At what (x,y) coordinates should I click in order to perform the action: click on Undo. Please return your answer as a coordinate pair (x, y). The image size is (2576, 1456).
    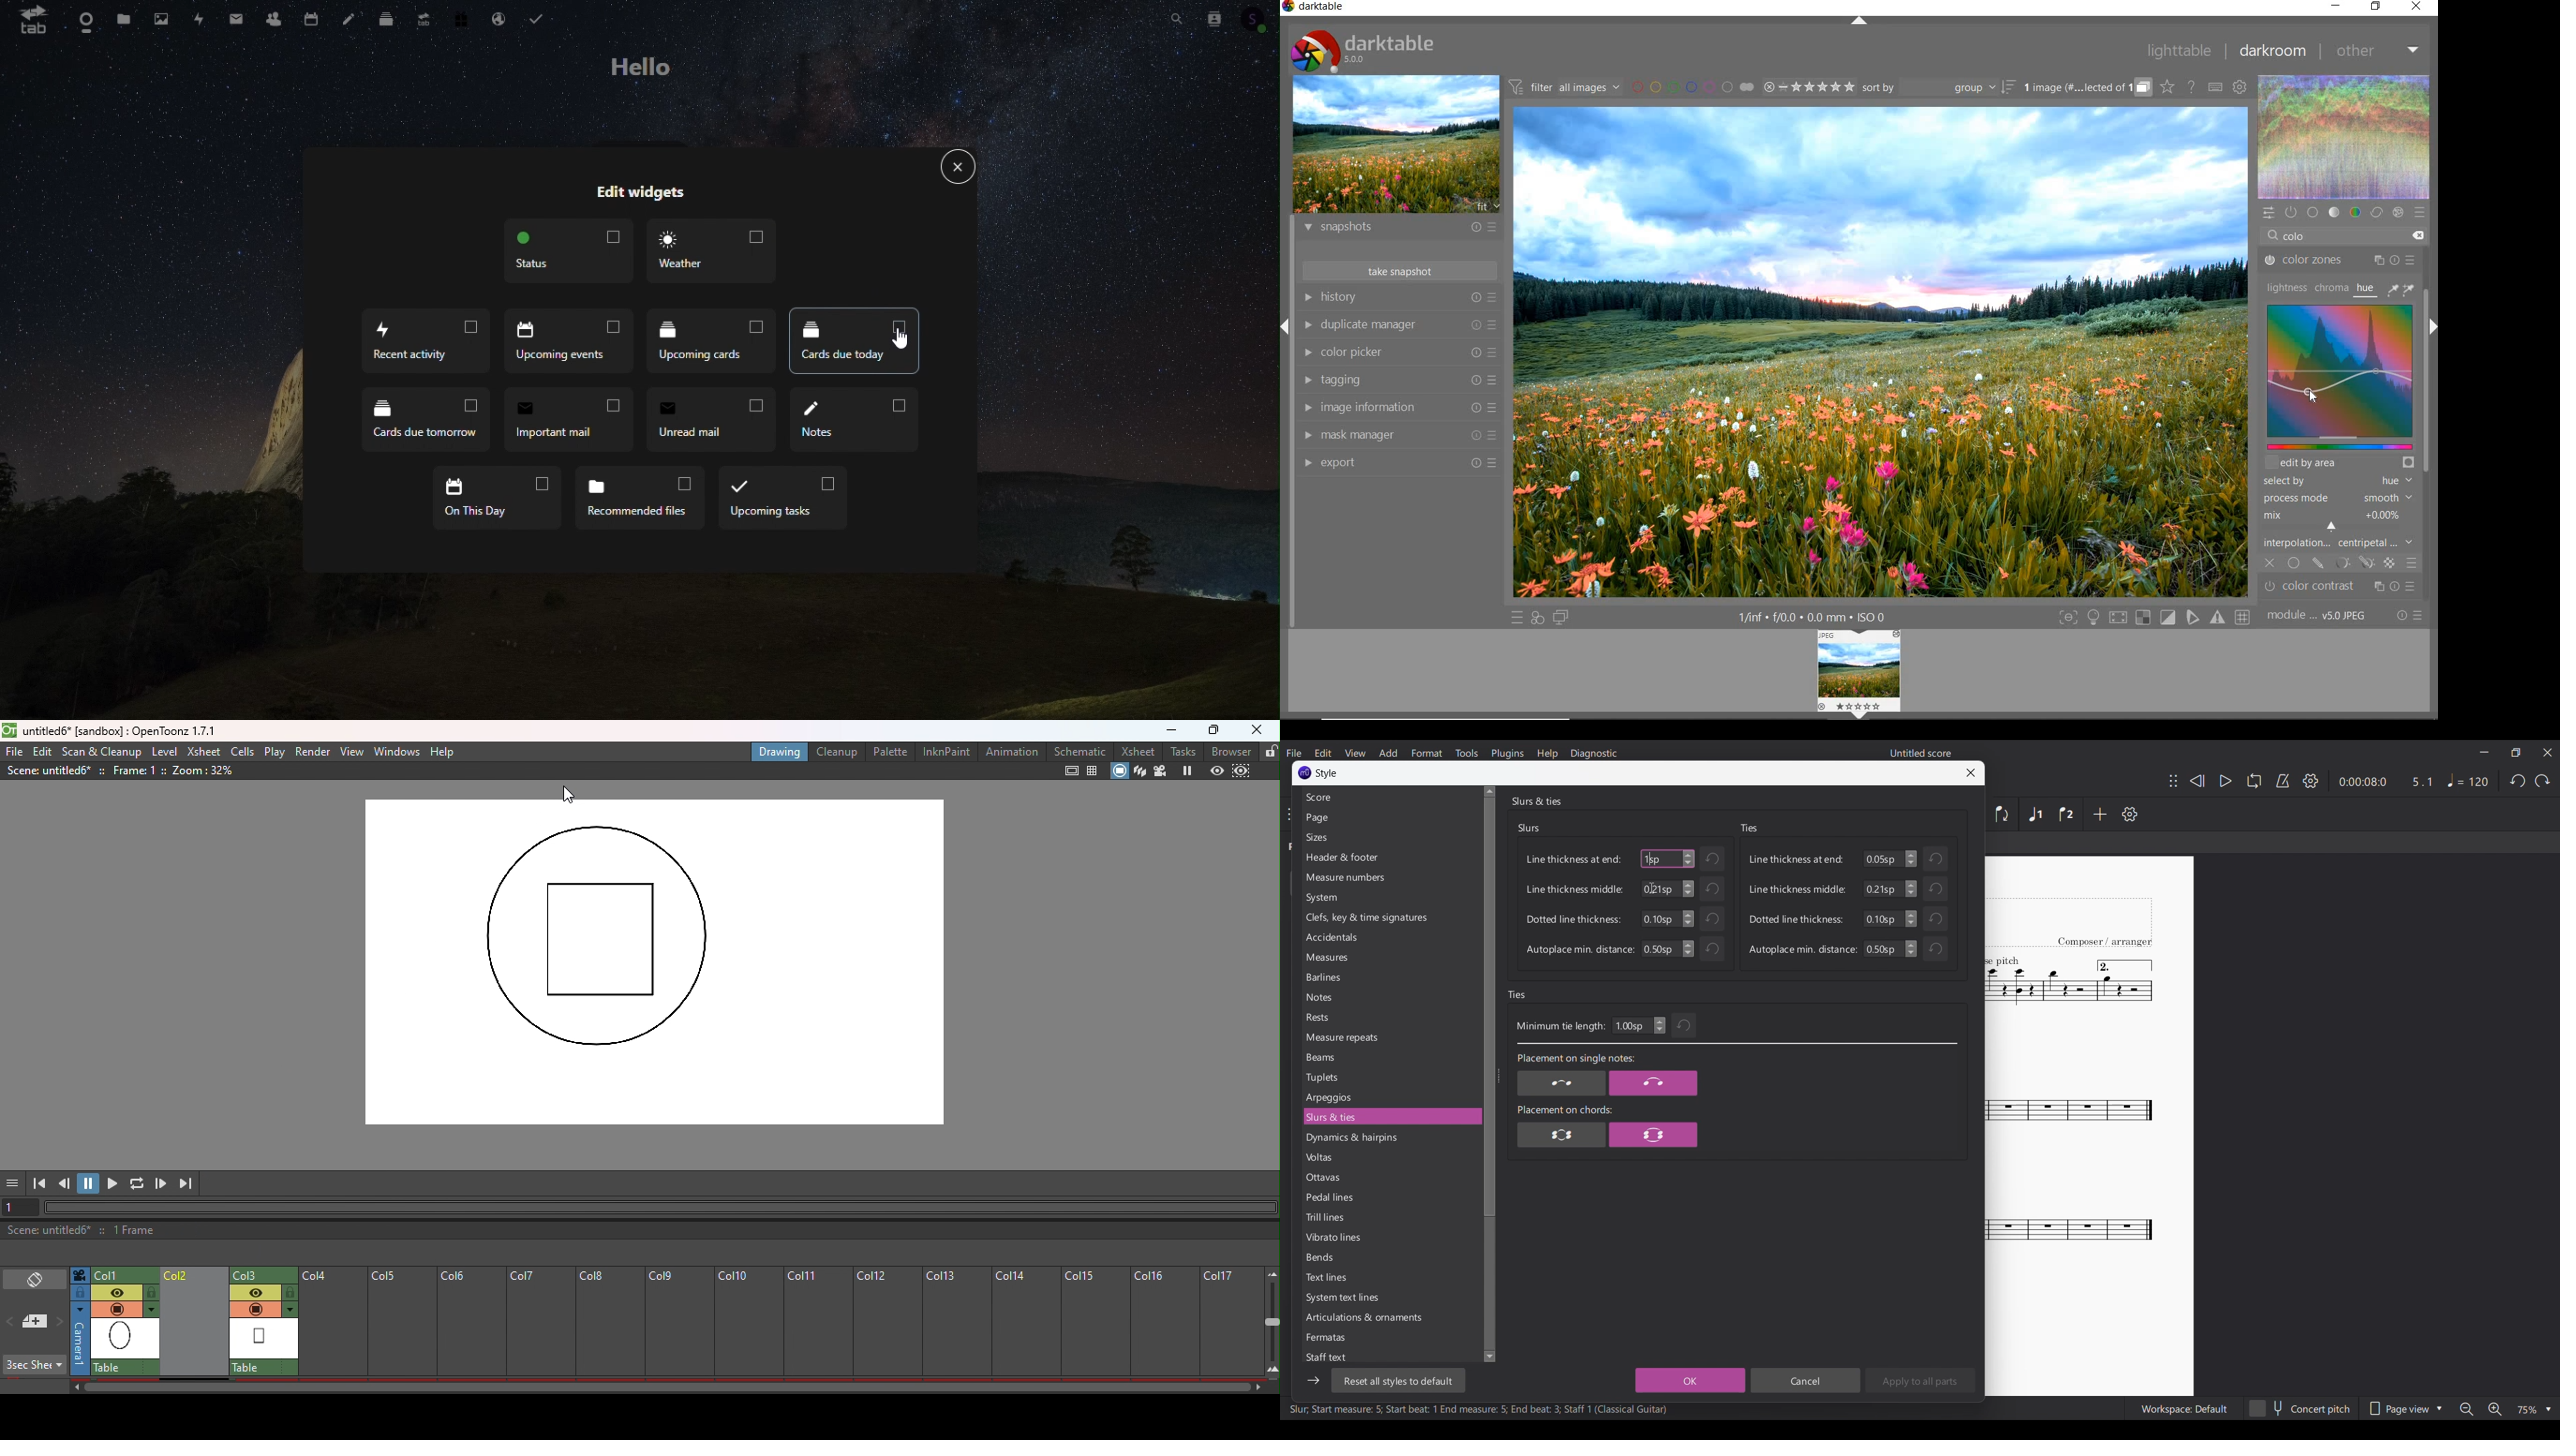
    Looking at the image, I should click on (2517, 781).